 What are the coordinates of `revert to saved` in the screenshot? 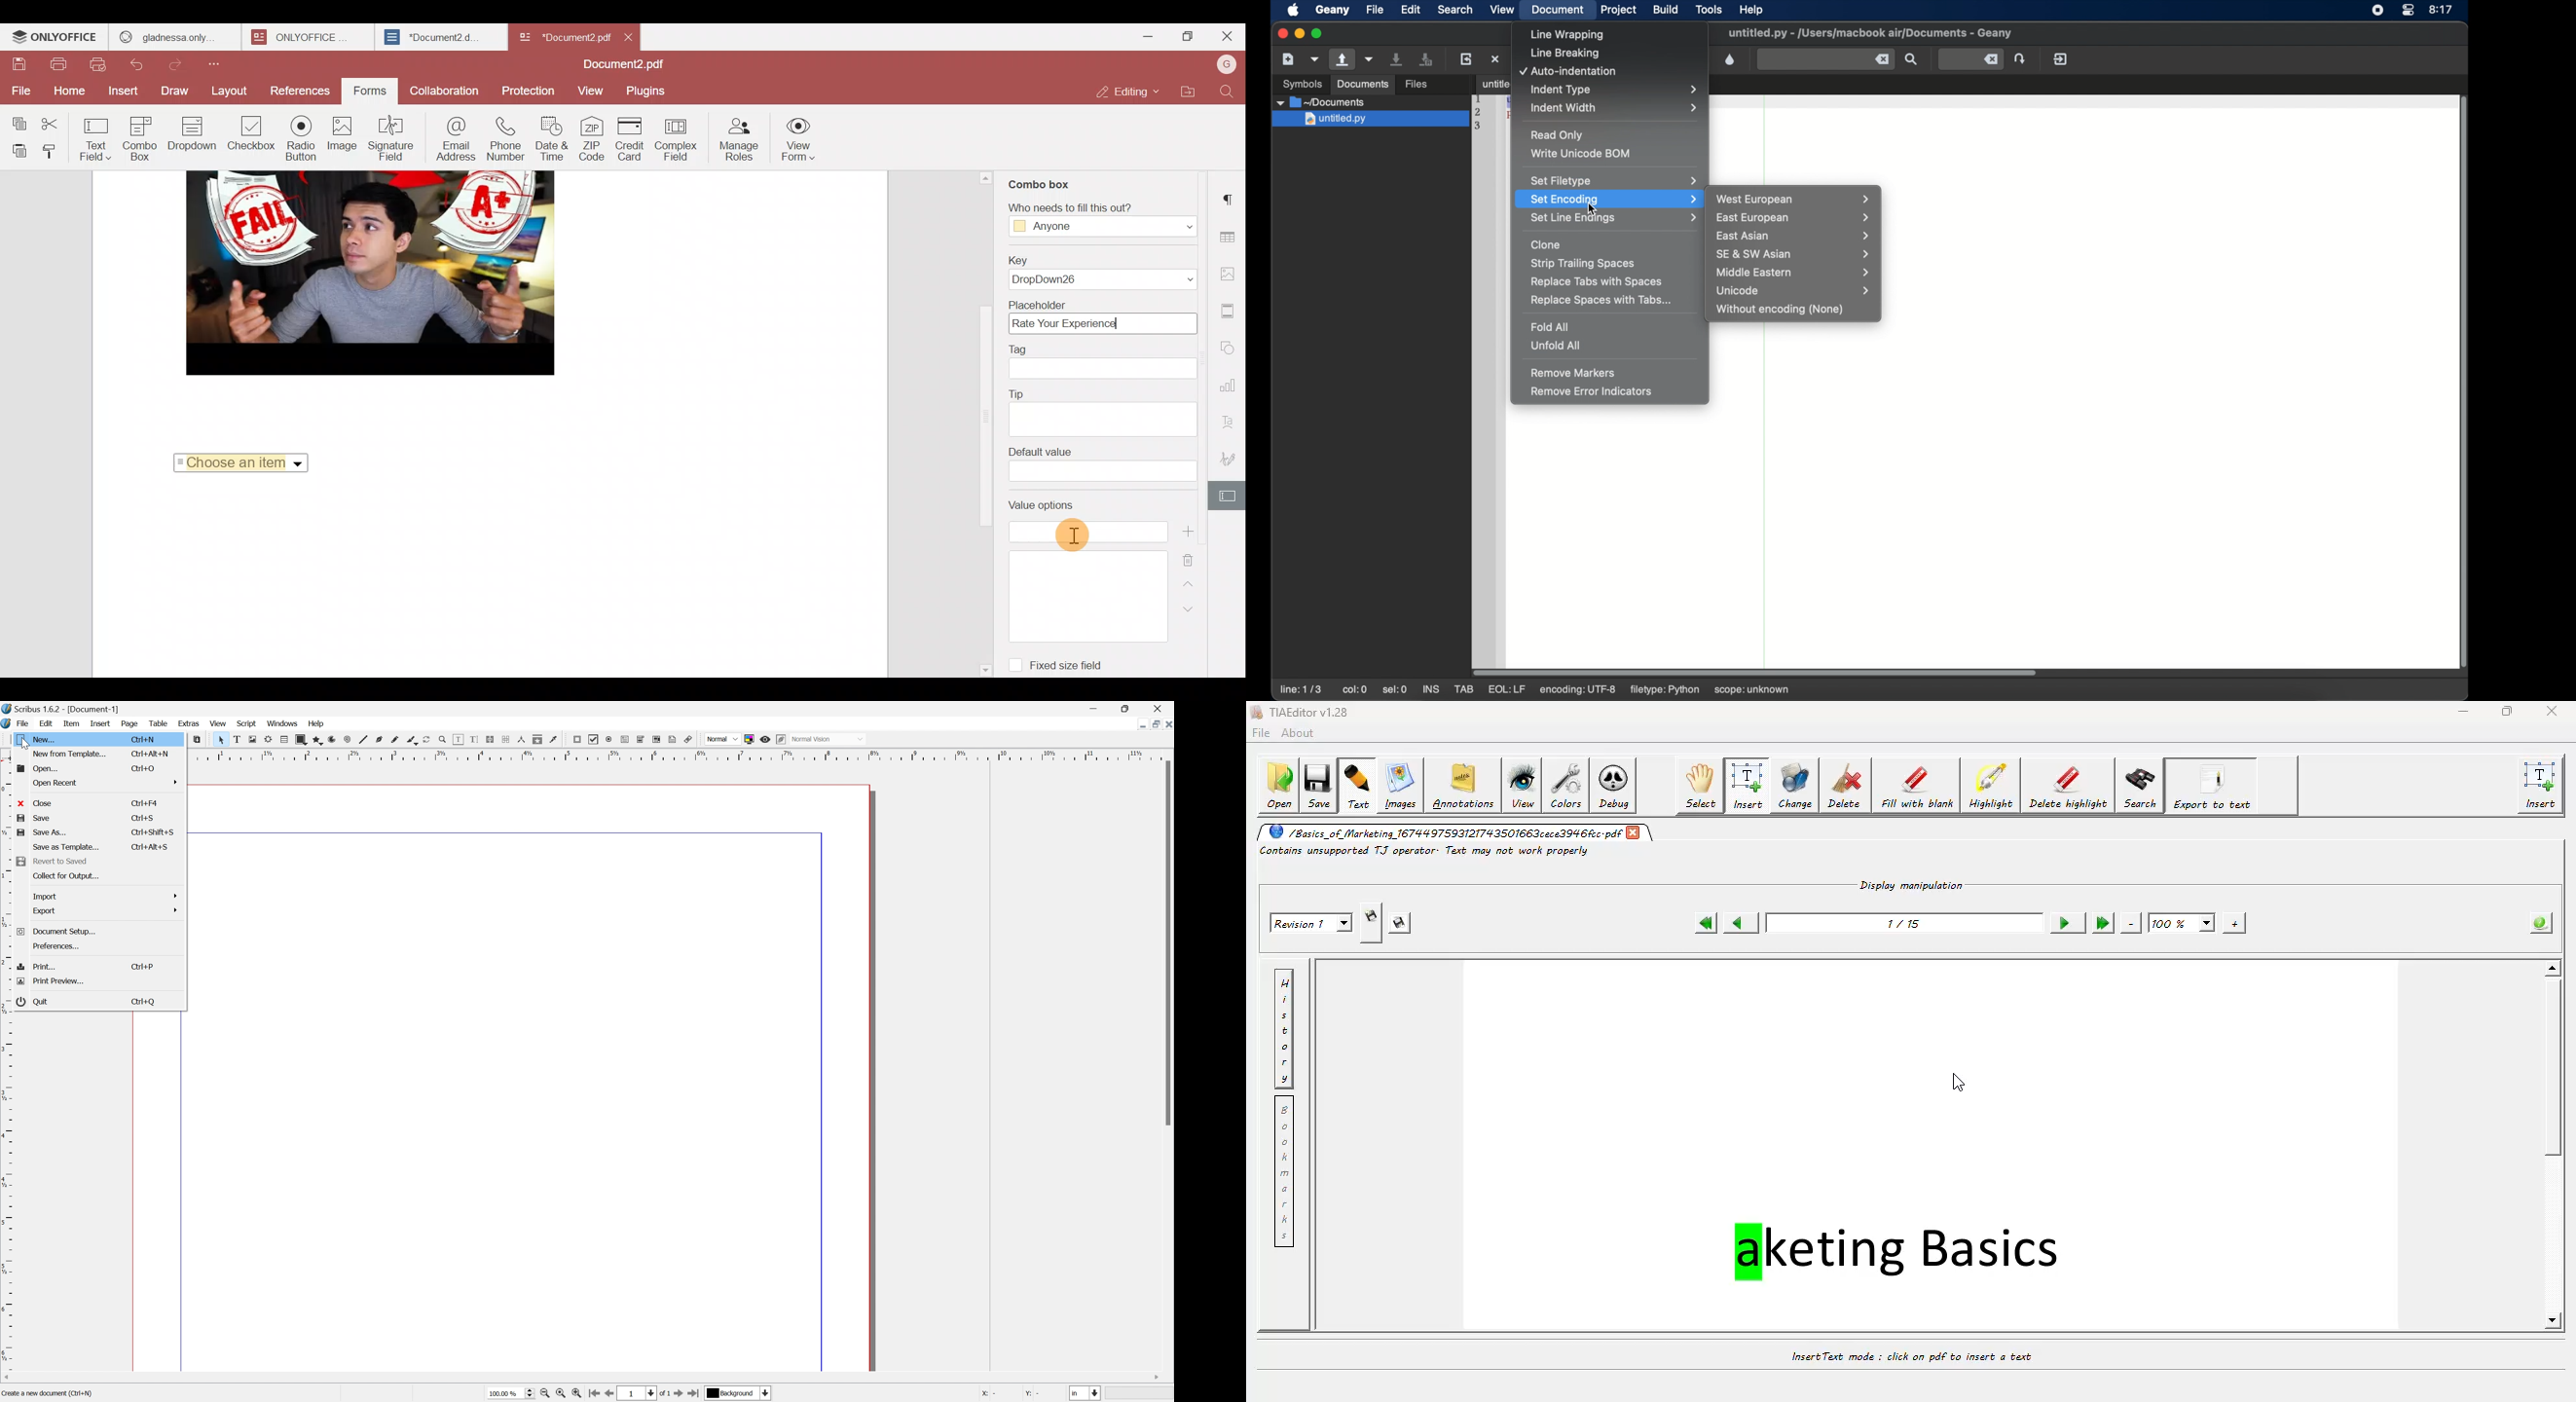 It's located at (57, 861).